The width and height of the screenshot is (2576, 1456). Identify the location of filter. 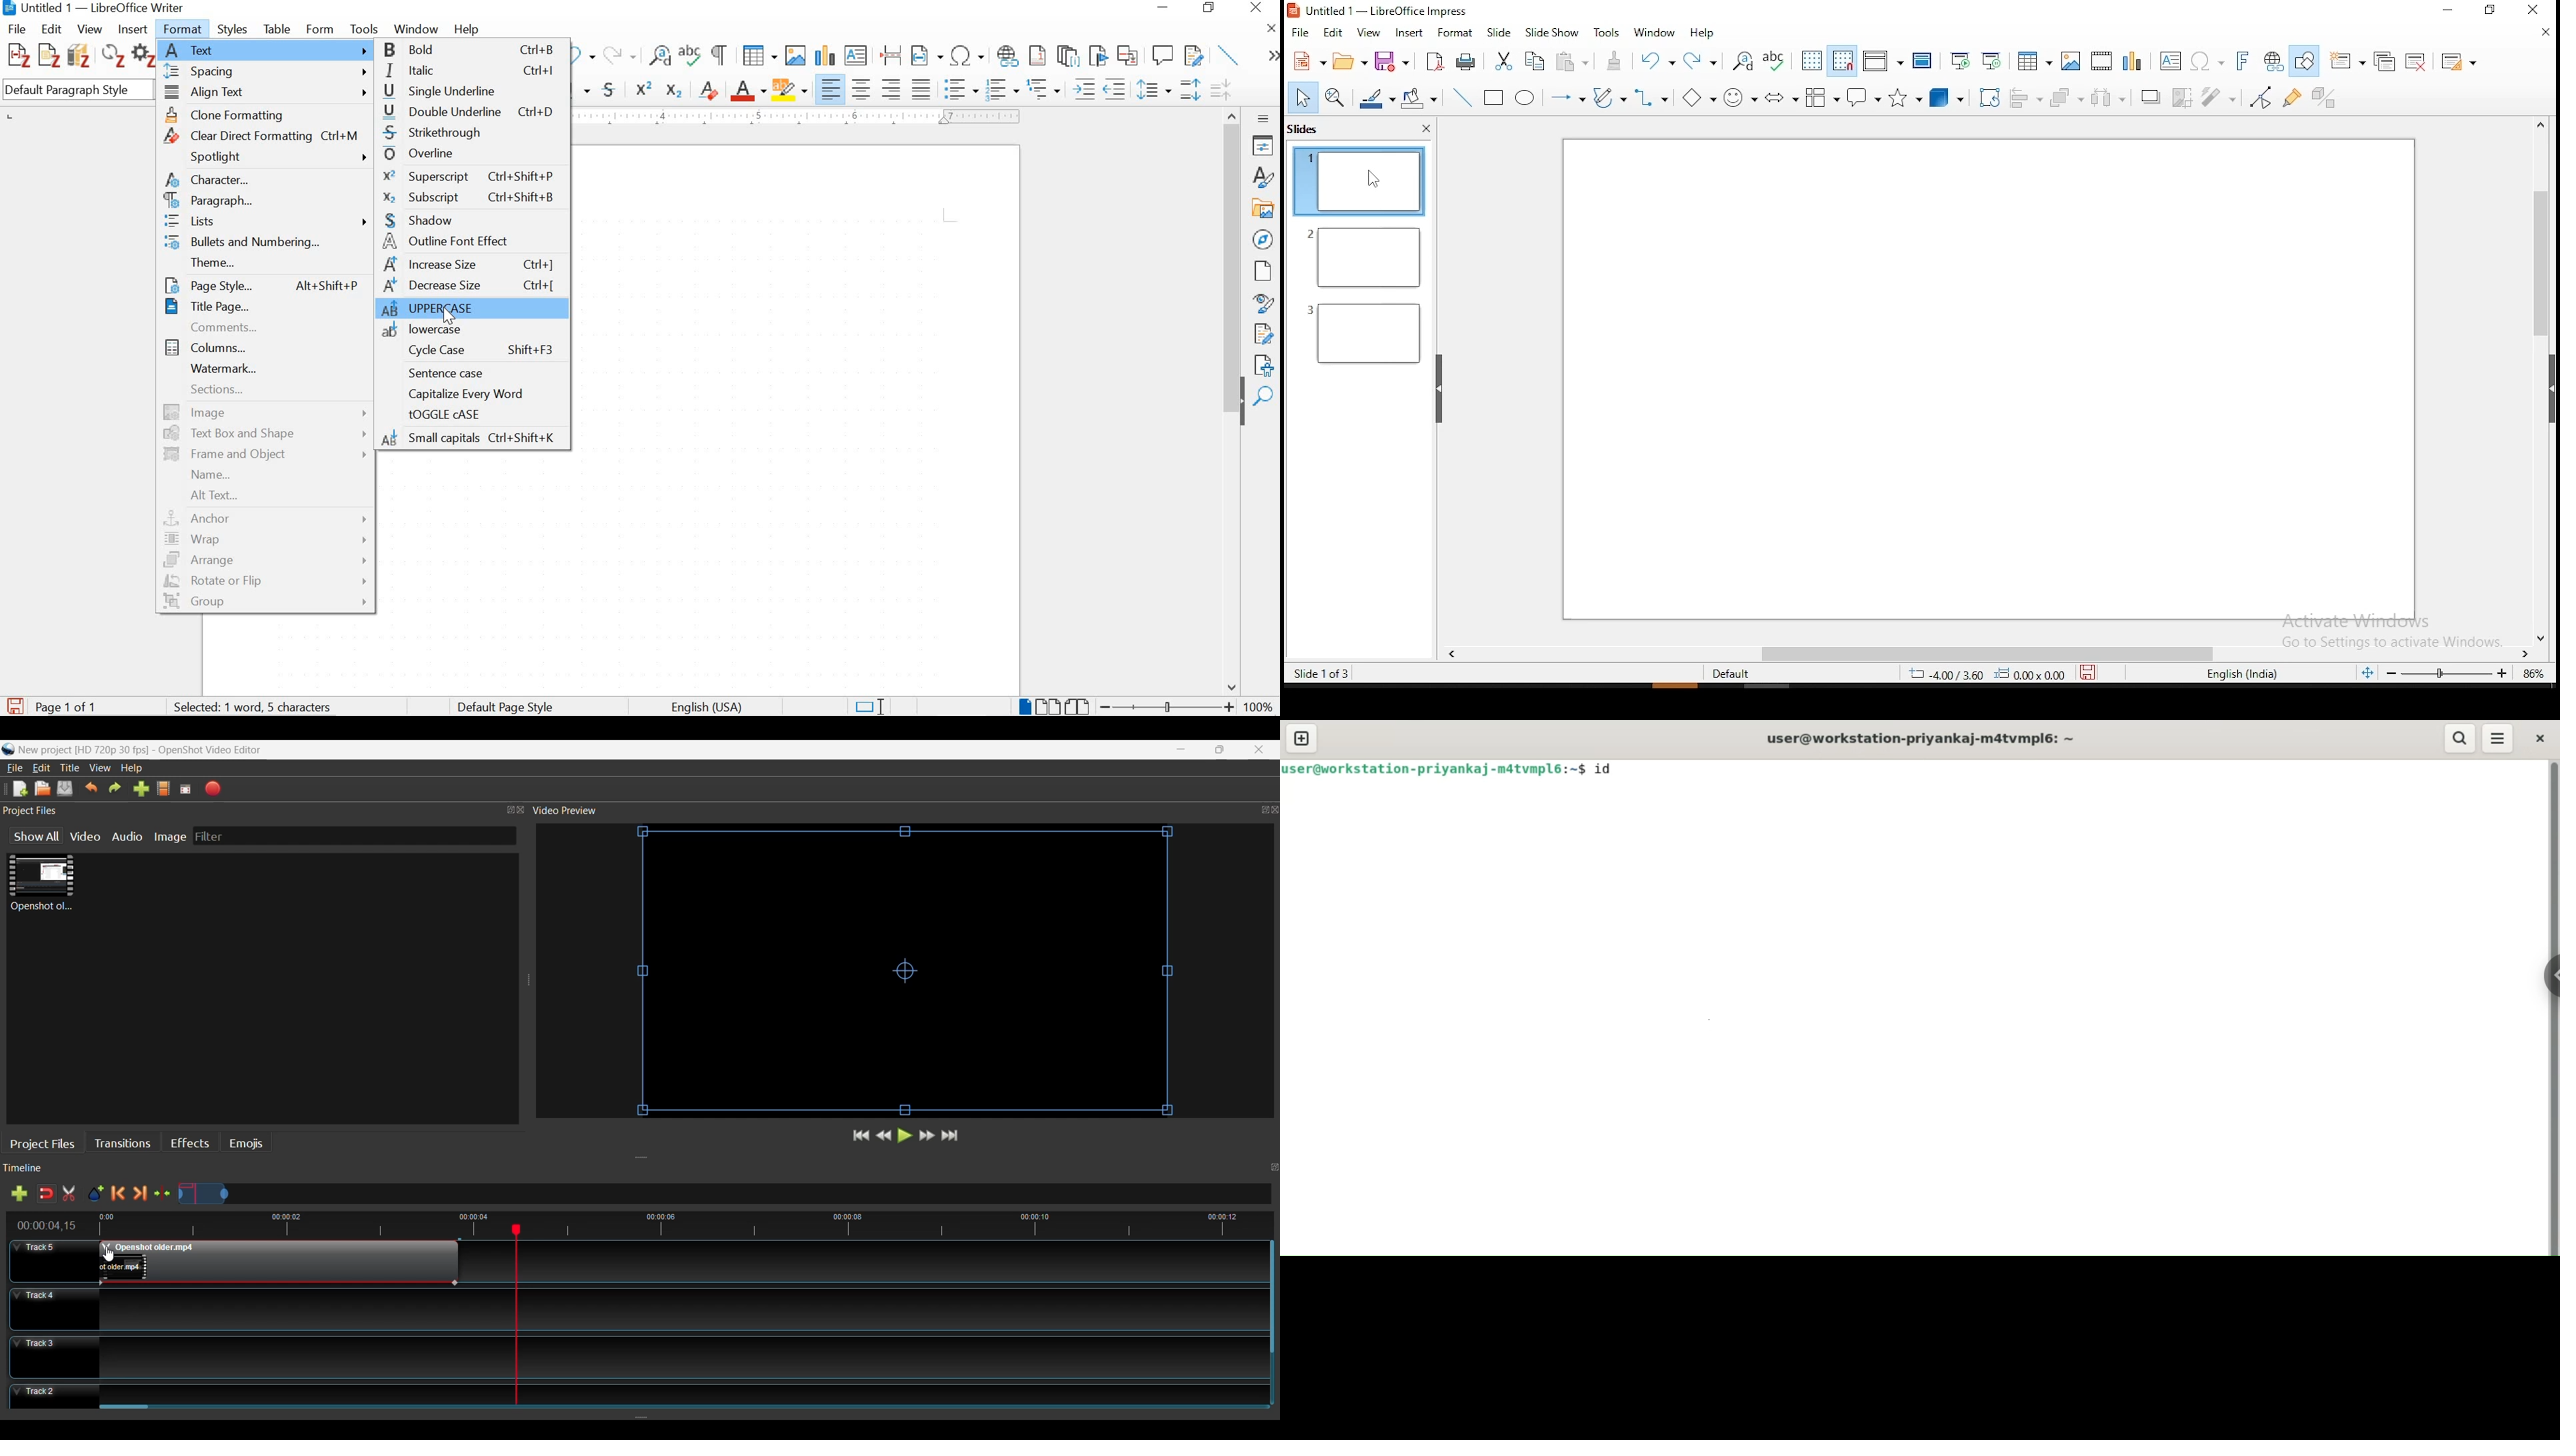
(2220, 92).